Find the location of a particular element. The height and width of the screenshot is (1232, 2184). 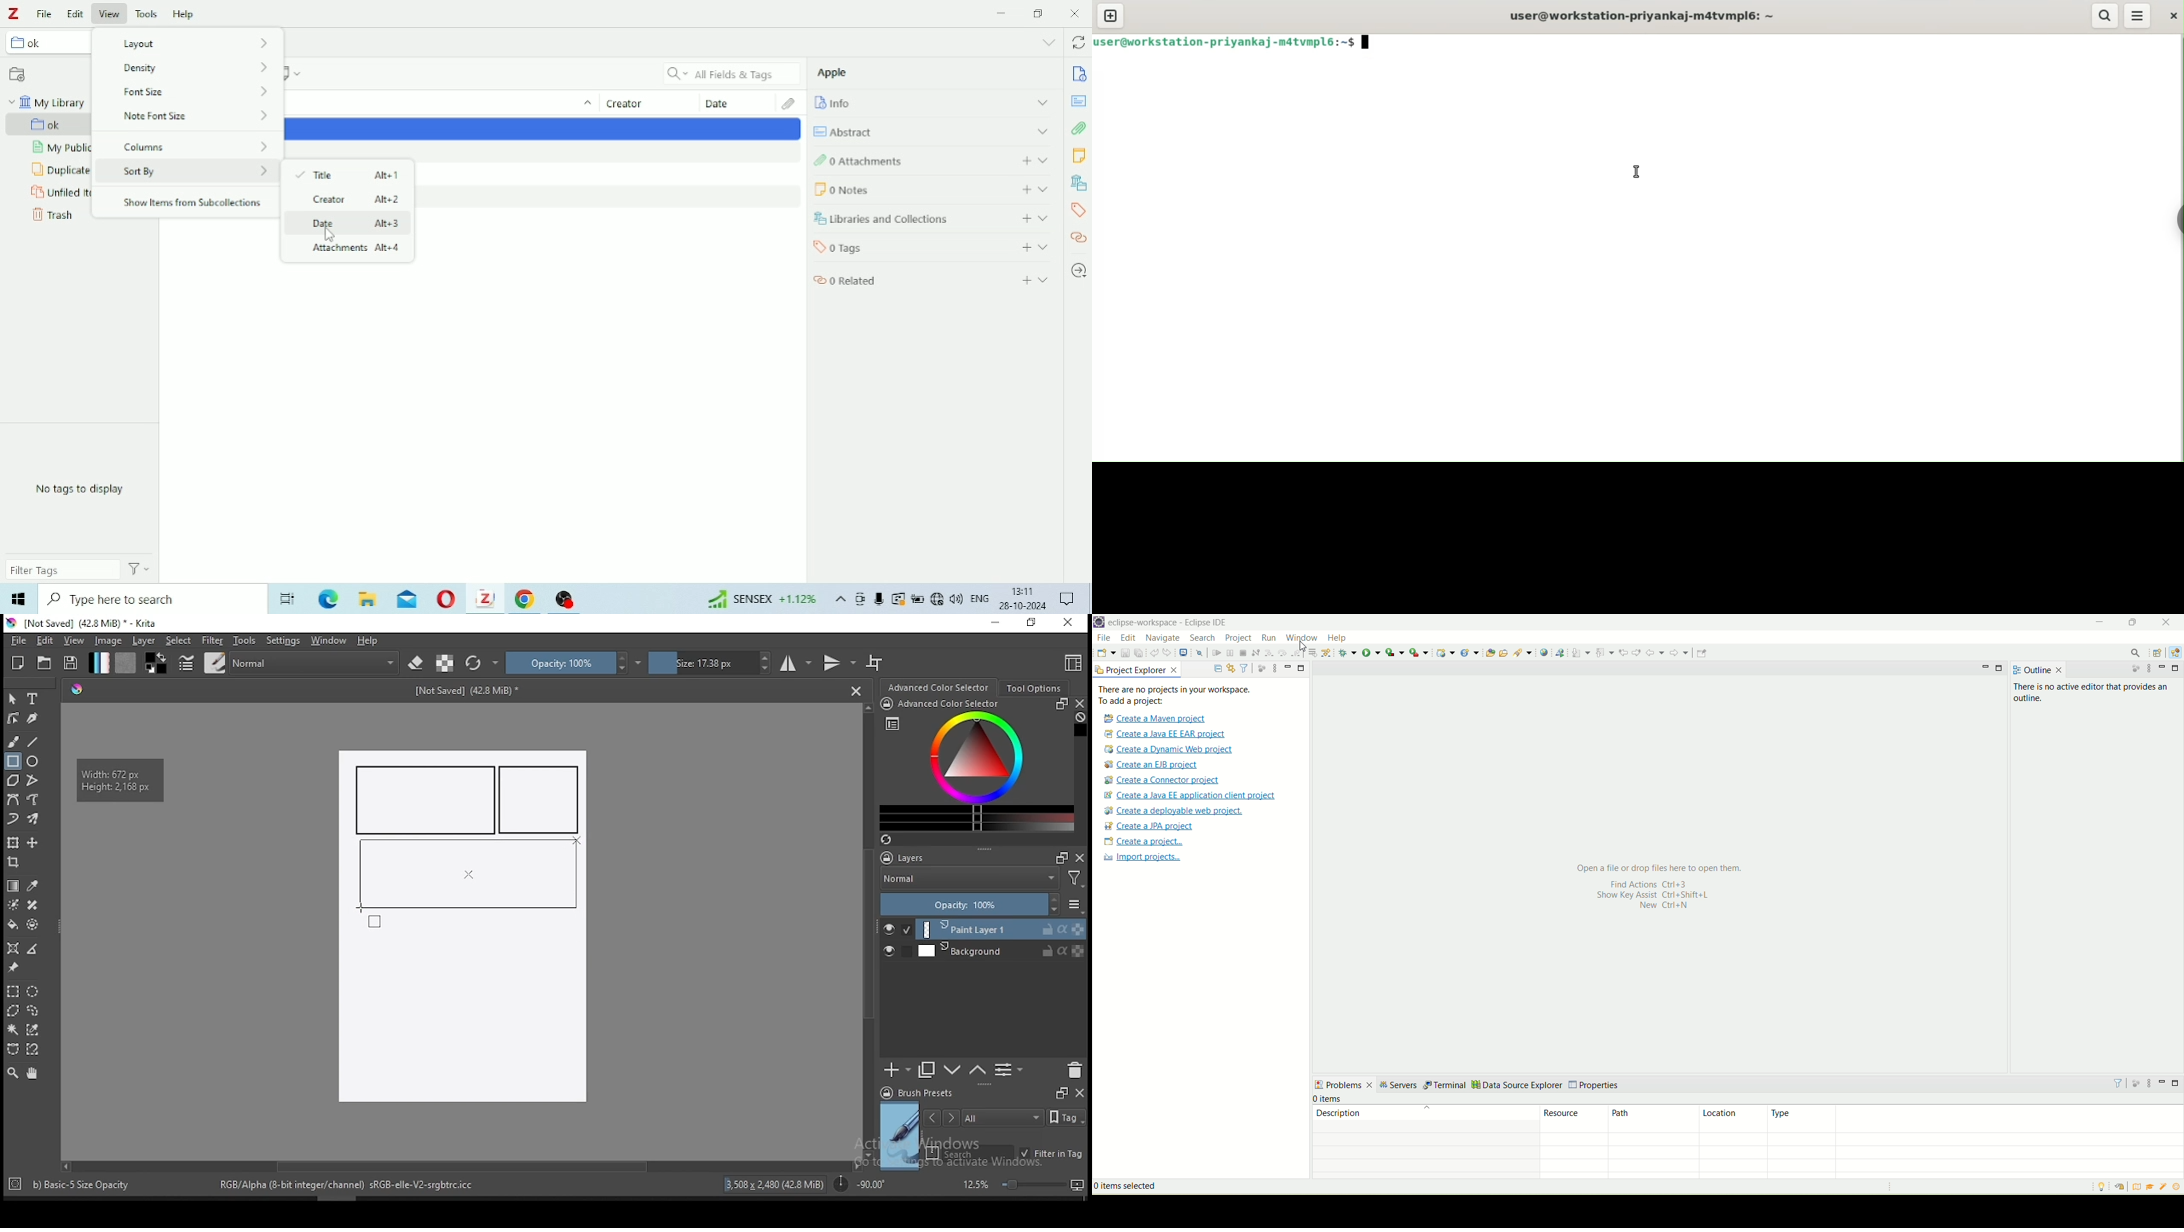

Open a file or drop files here to open them. is located at coordinates (1664, 867).